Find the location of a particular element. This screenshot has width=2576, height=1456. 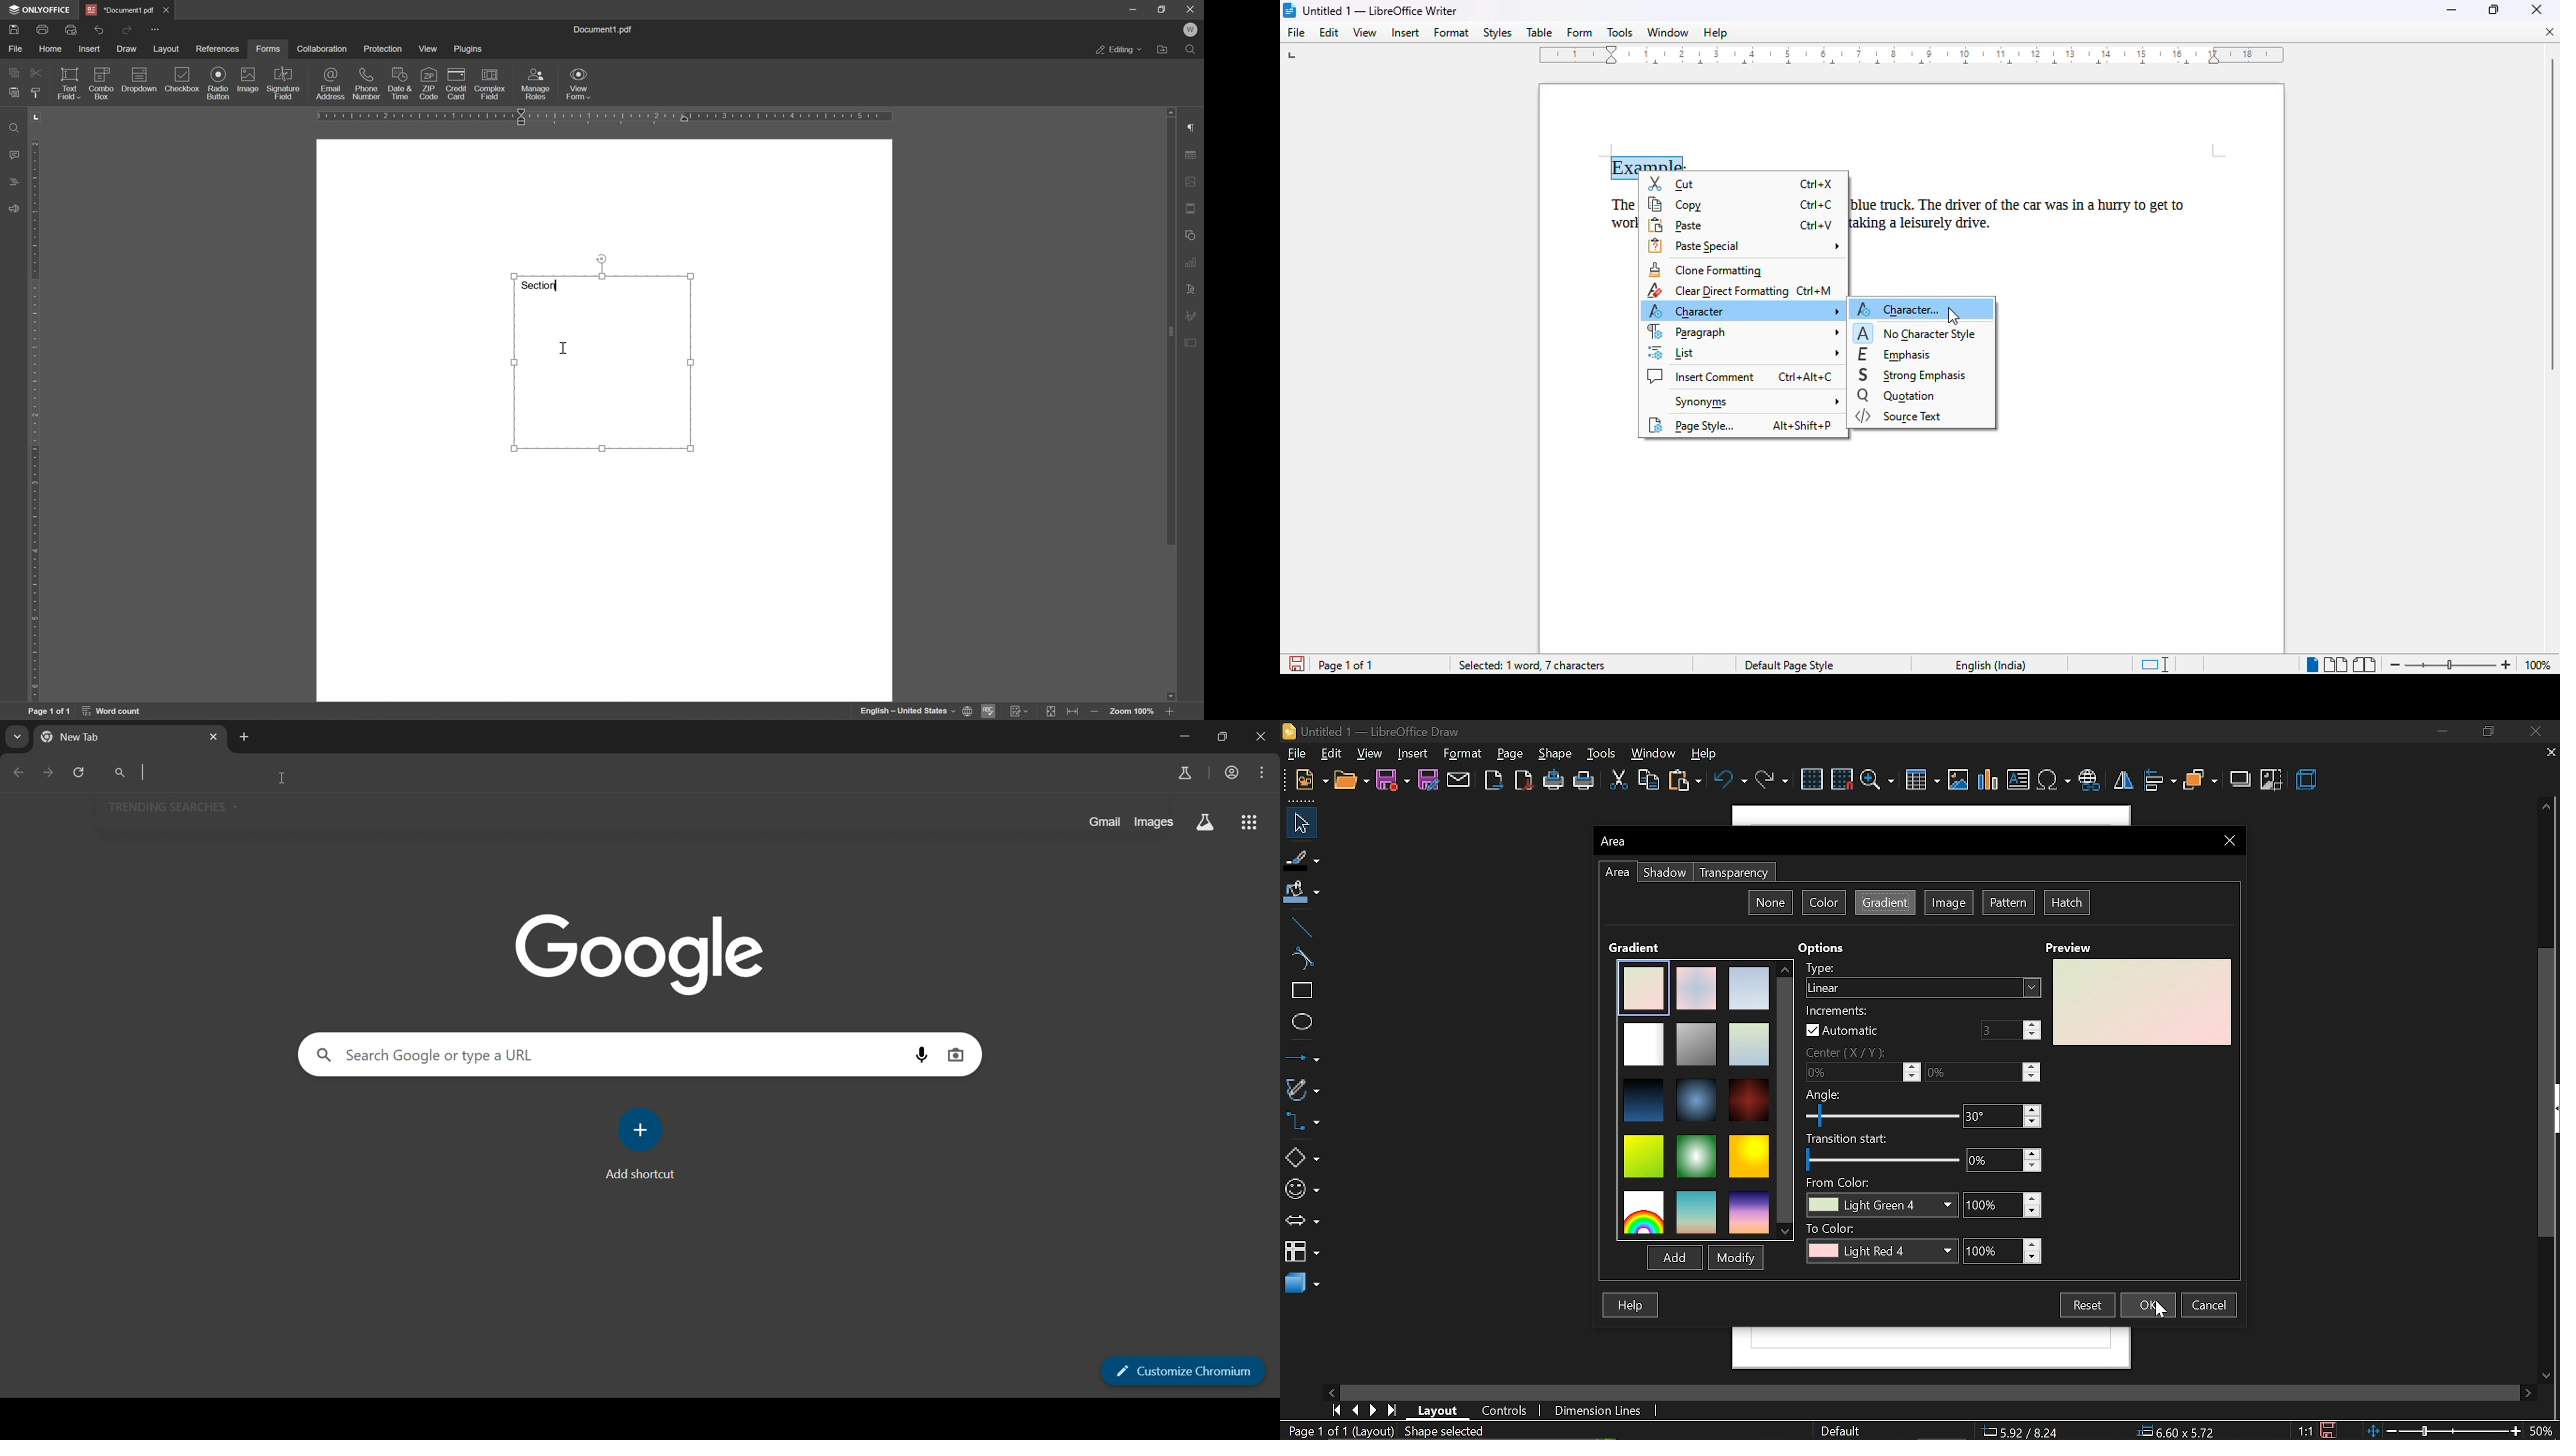

Line is located at coordinates (1298, 925).